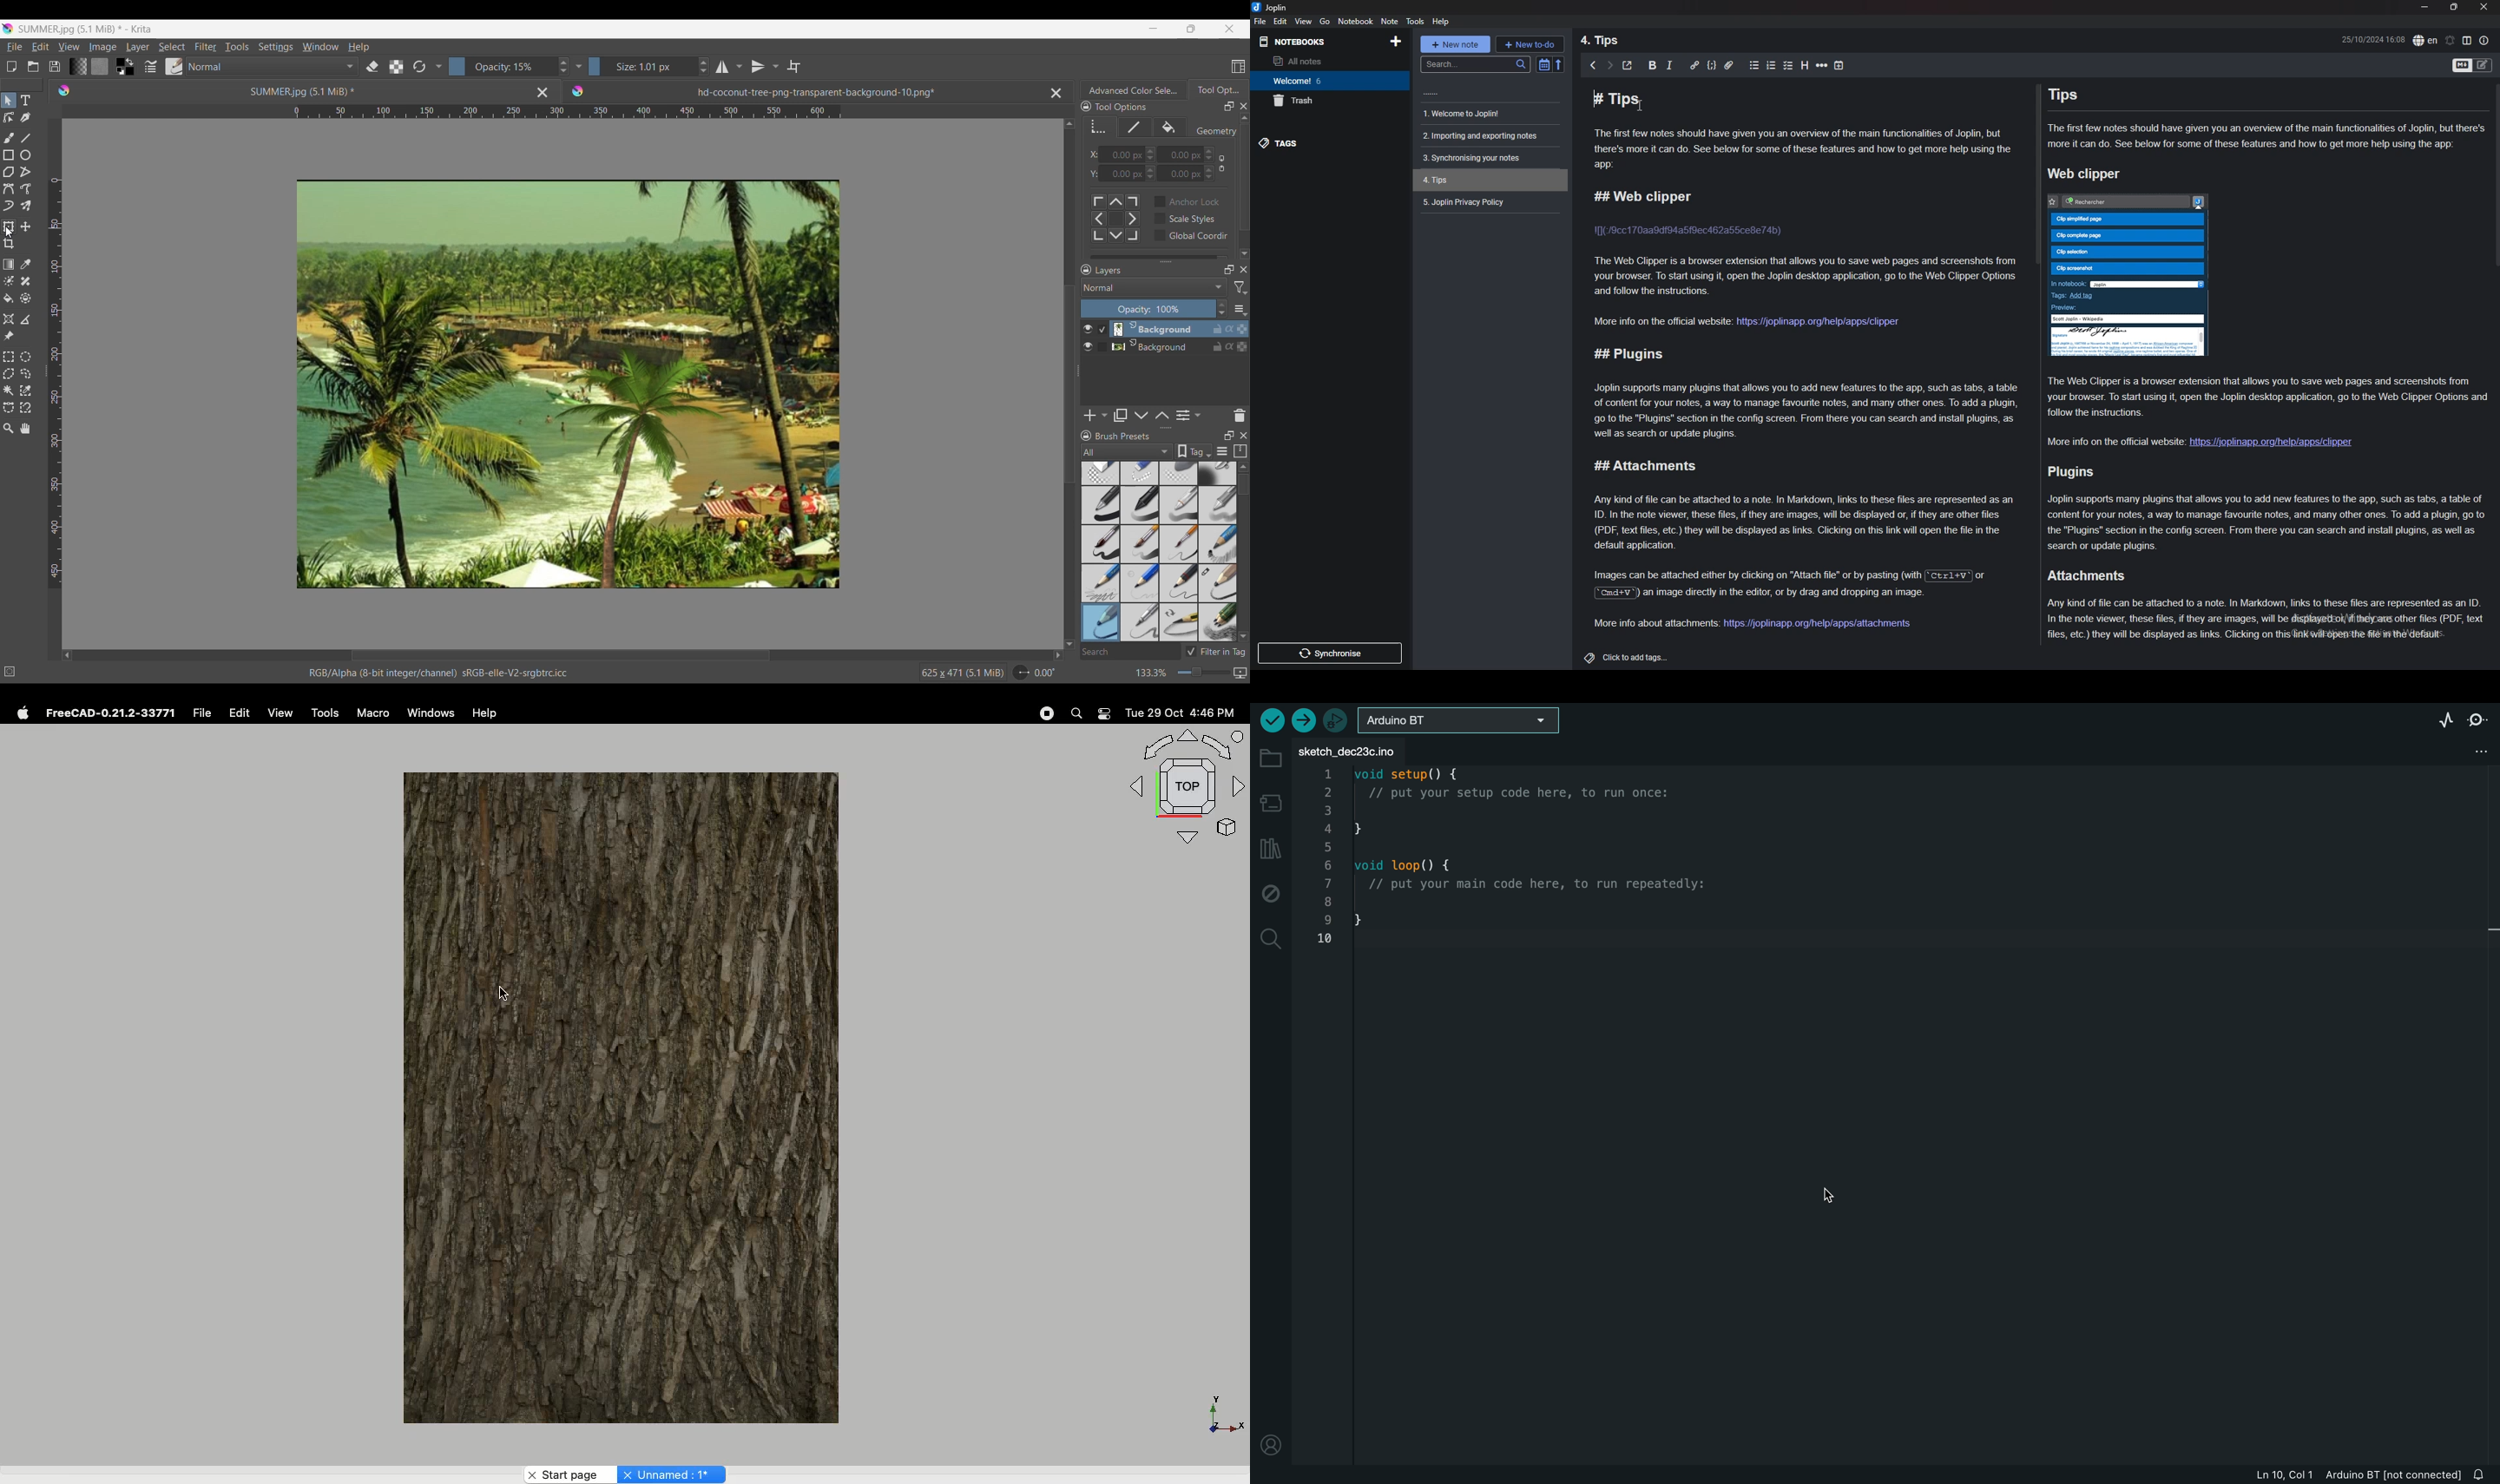 The width and height of the screenshot is (2520, 1484). What do you see at coordinates (1297, 80) in the screenshot?
I see `welcome` at bounding box center [1297, 80].